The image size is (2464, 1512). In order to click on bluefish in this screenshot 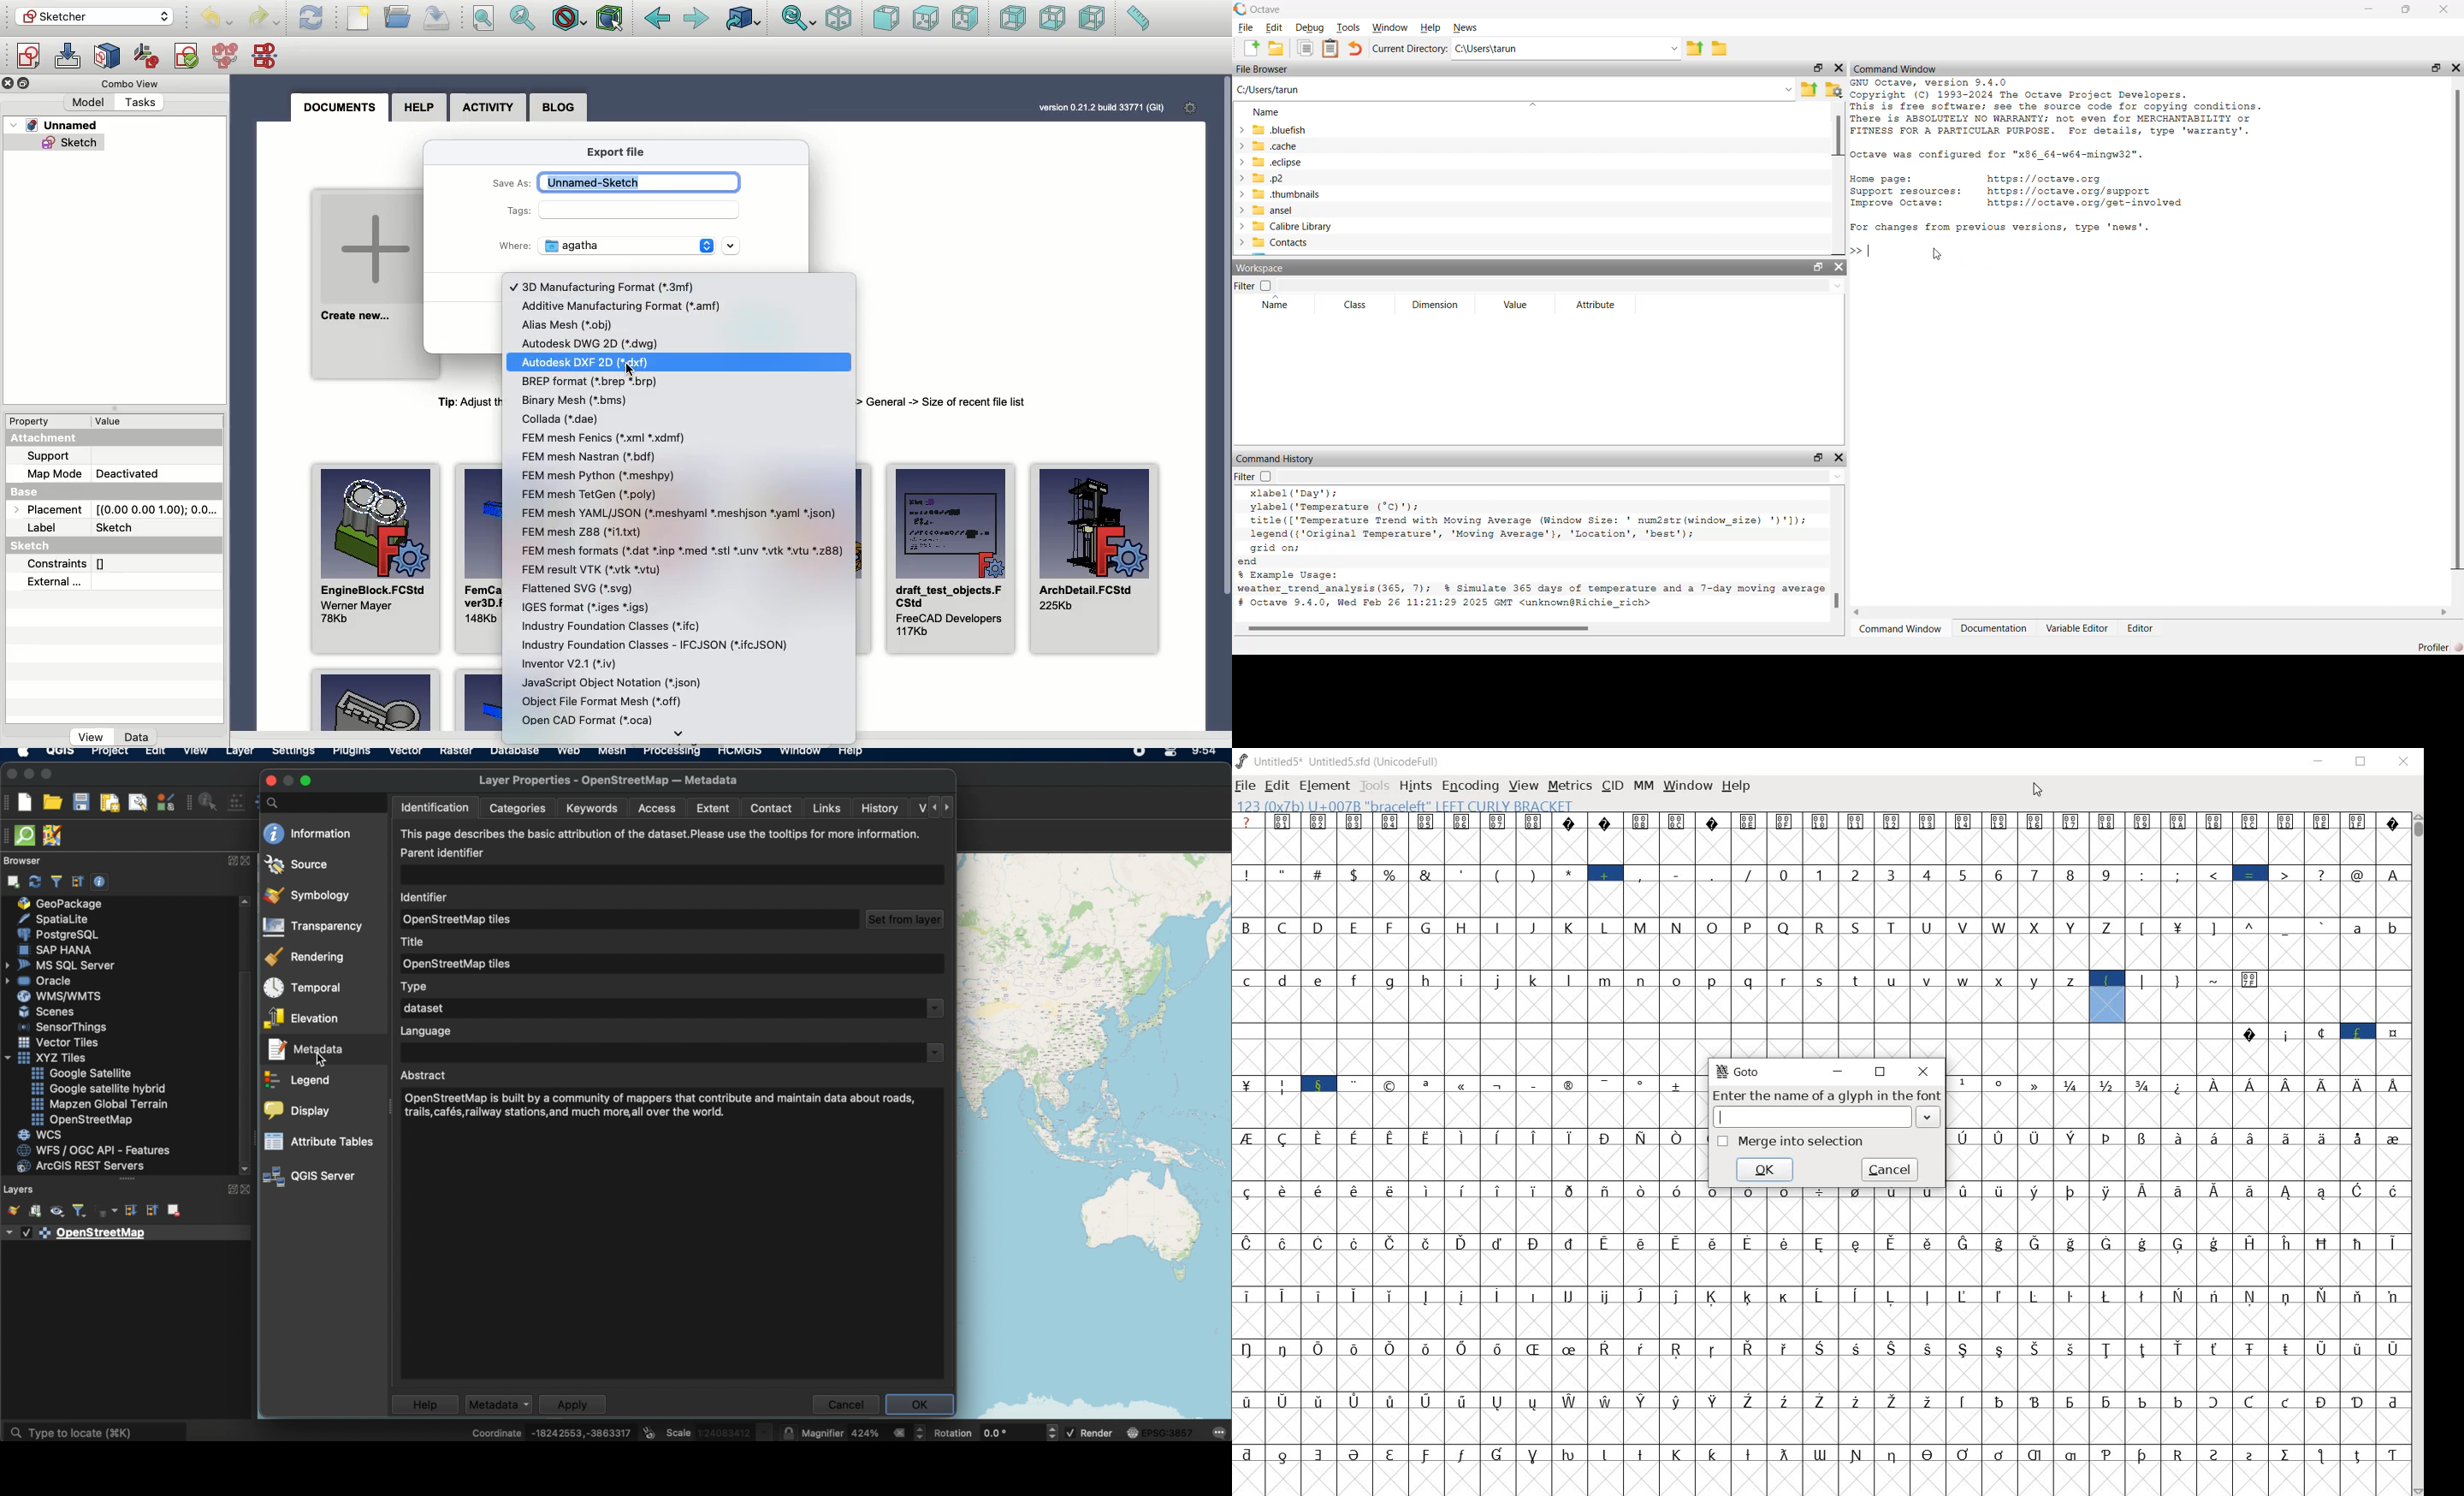, I will do `click(1277, 129)`.